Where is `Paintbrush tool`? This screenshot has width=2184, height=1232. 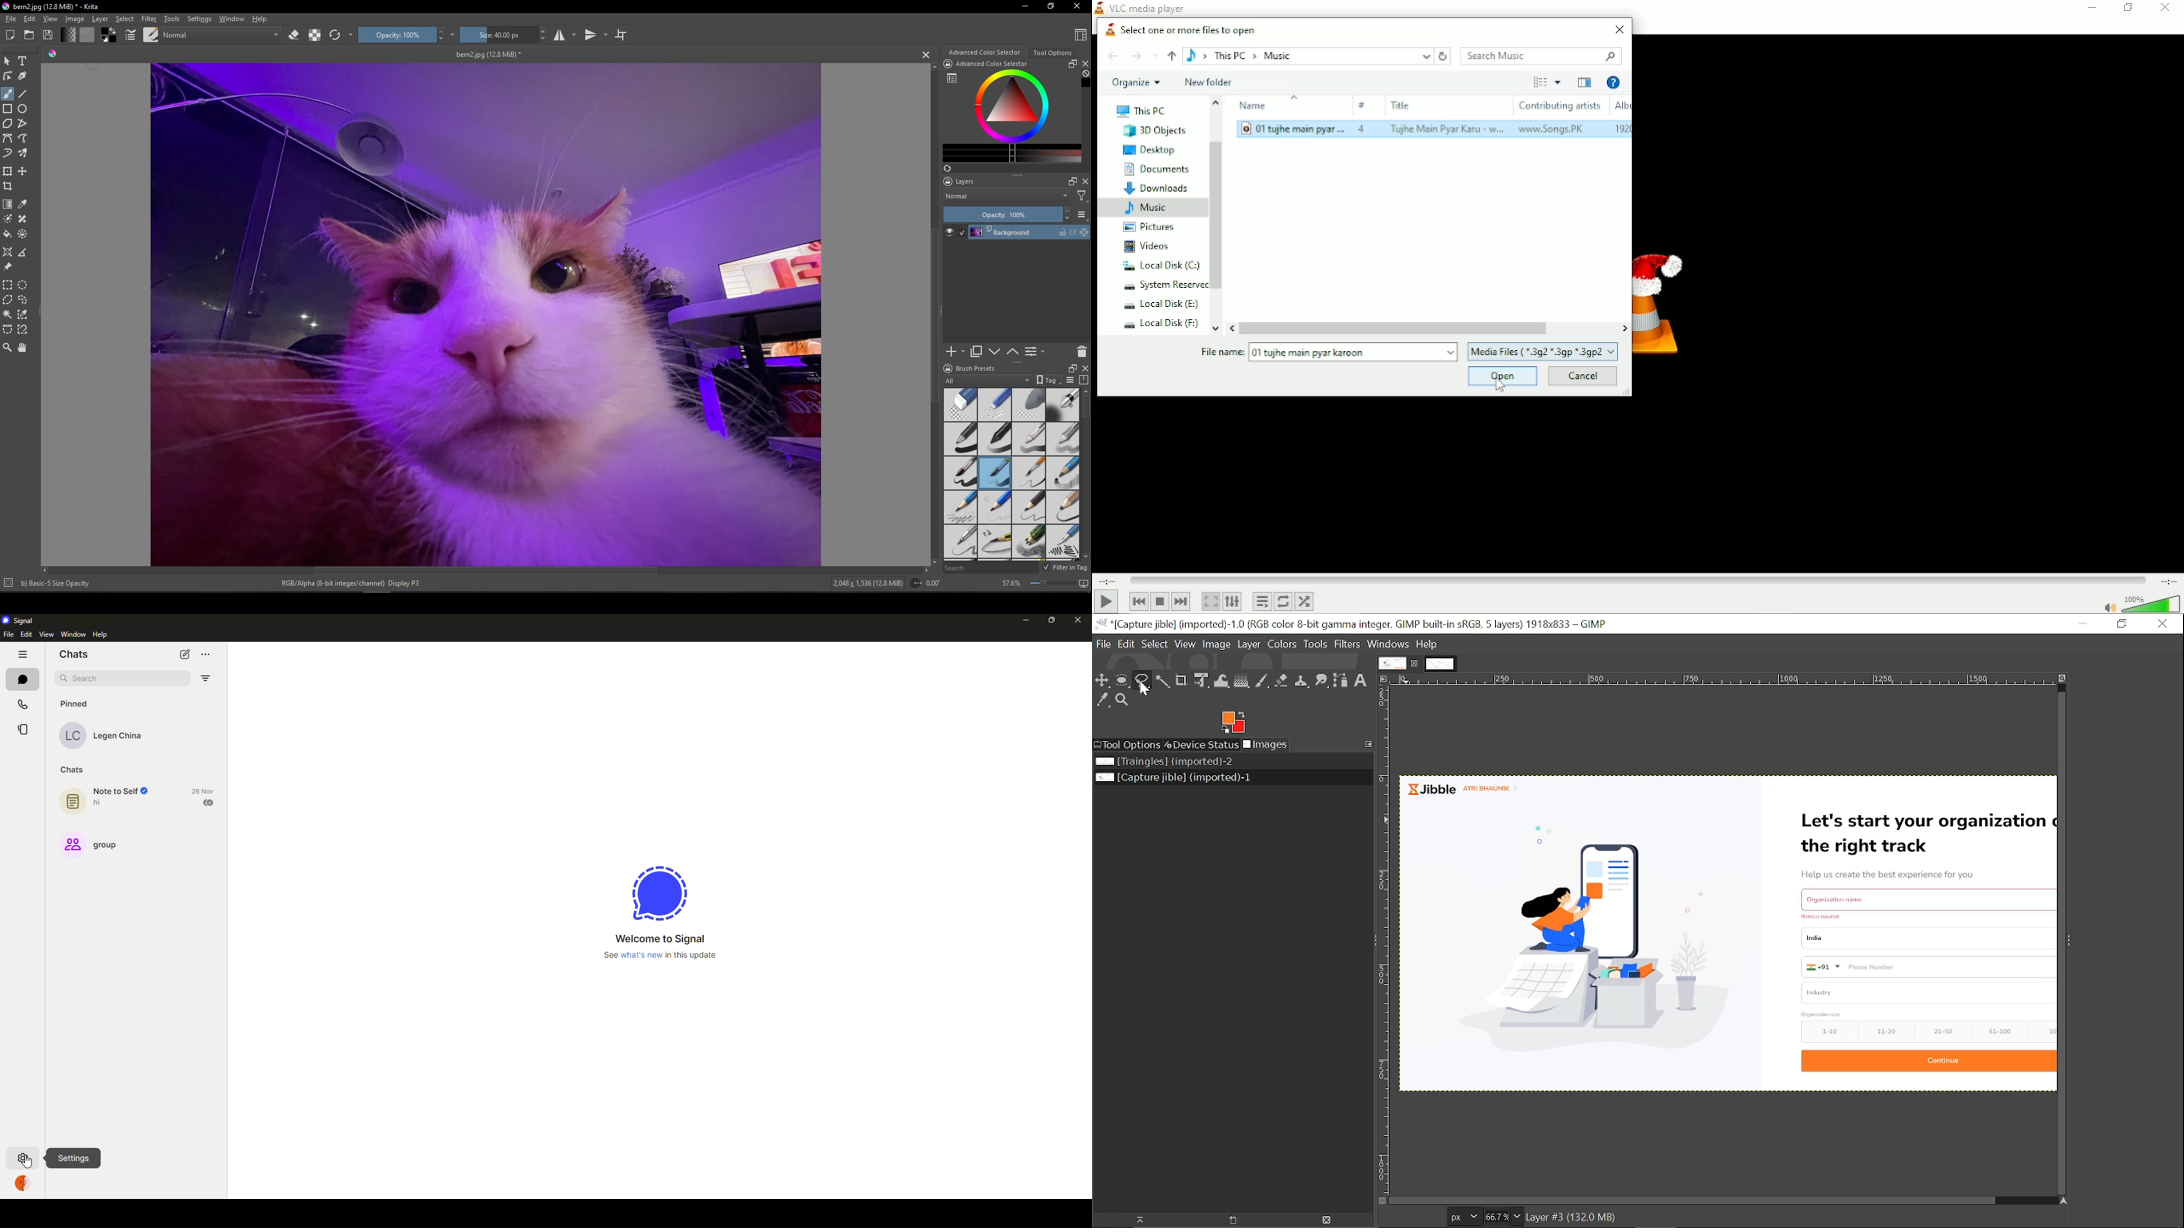 Paintbrush tool is located at coordinates (1263, 681).